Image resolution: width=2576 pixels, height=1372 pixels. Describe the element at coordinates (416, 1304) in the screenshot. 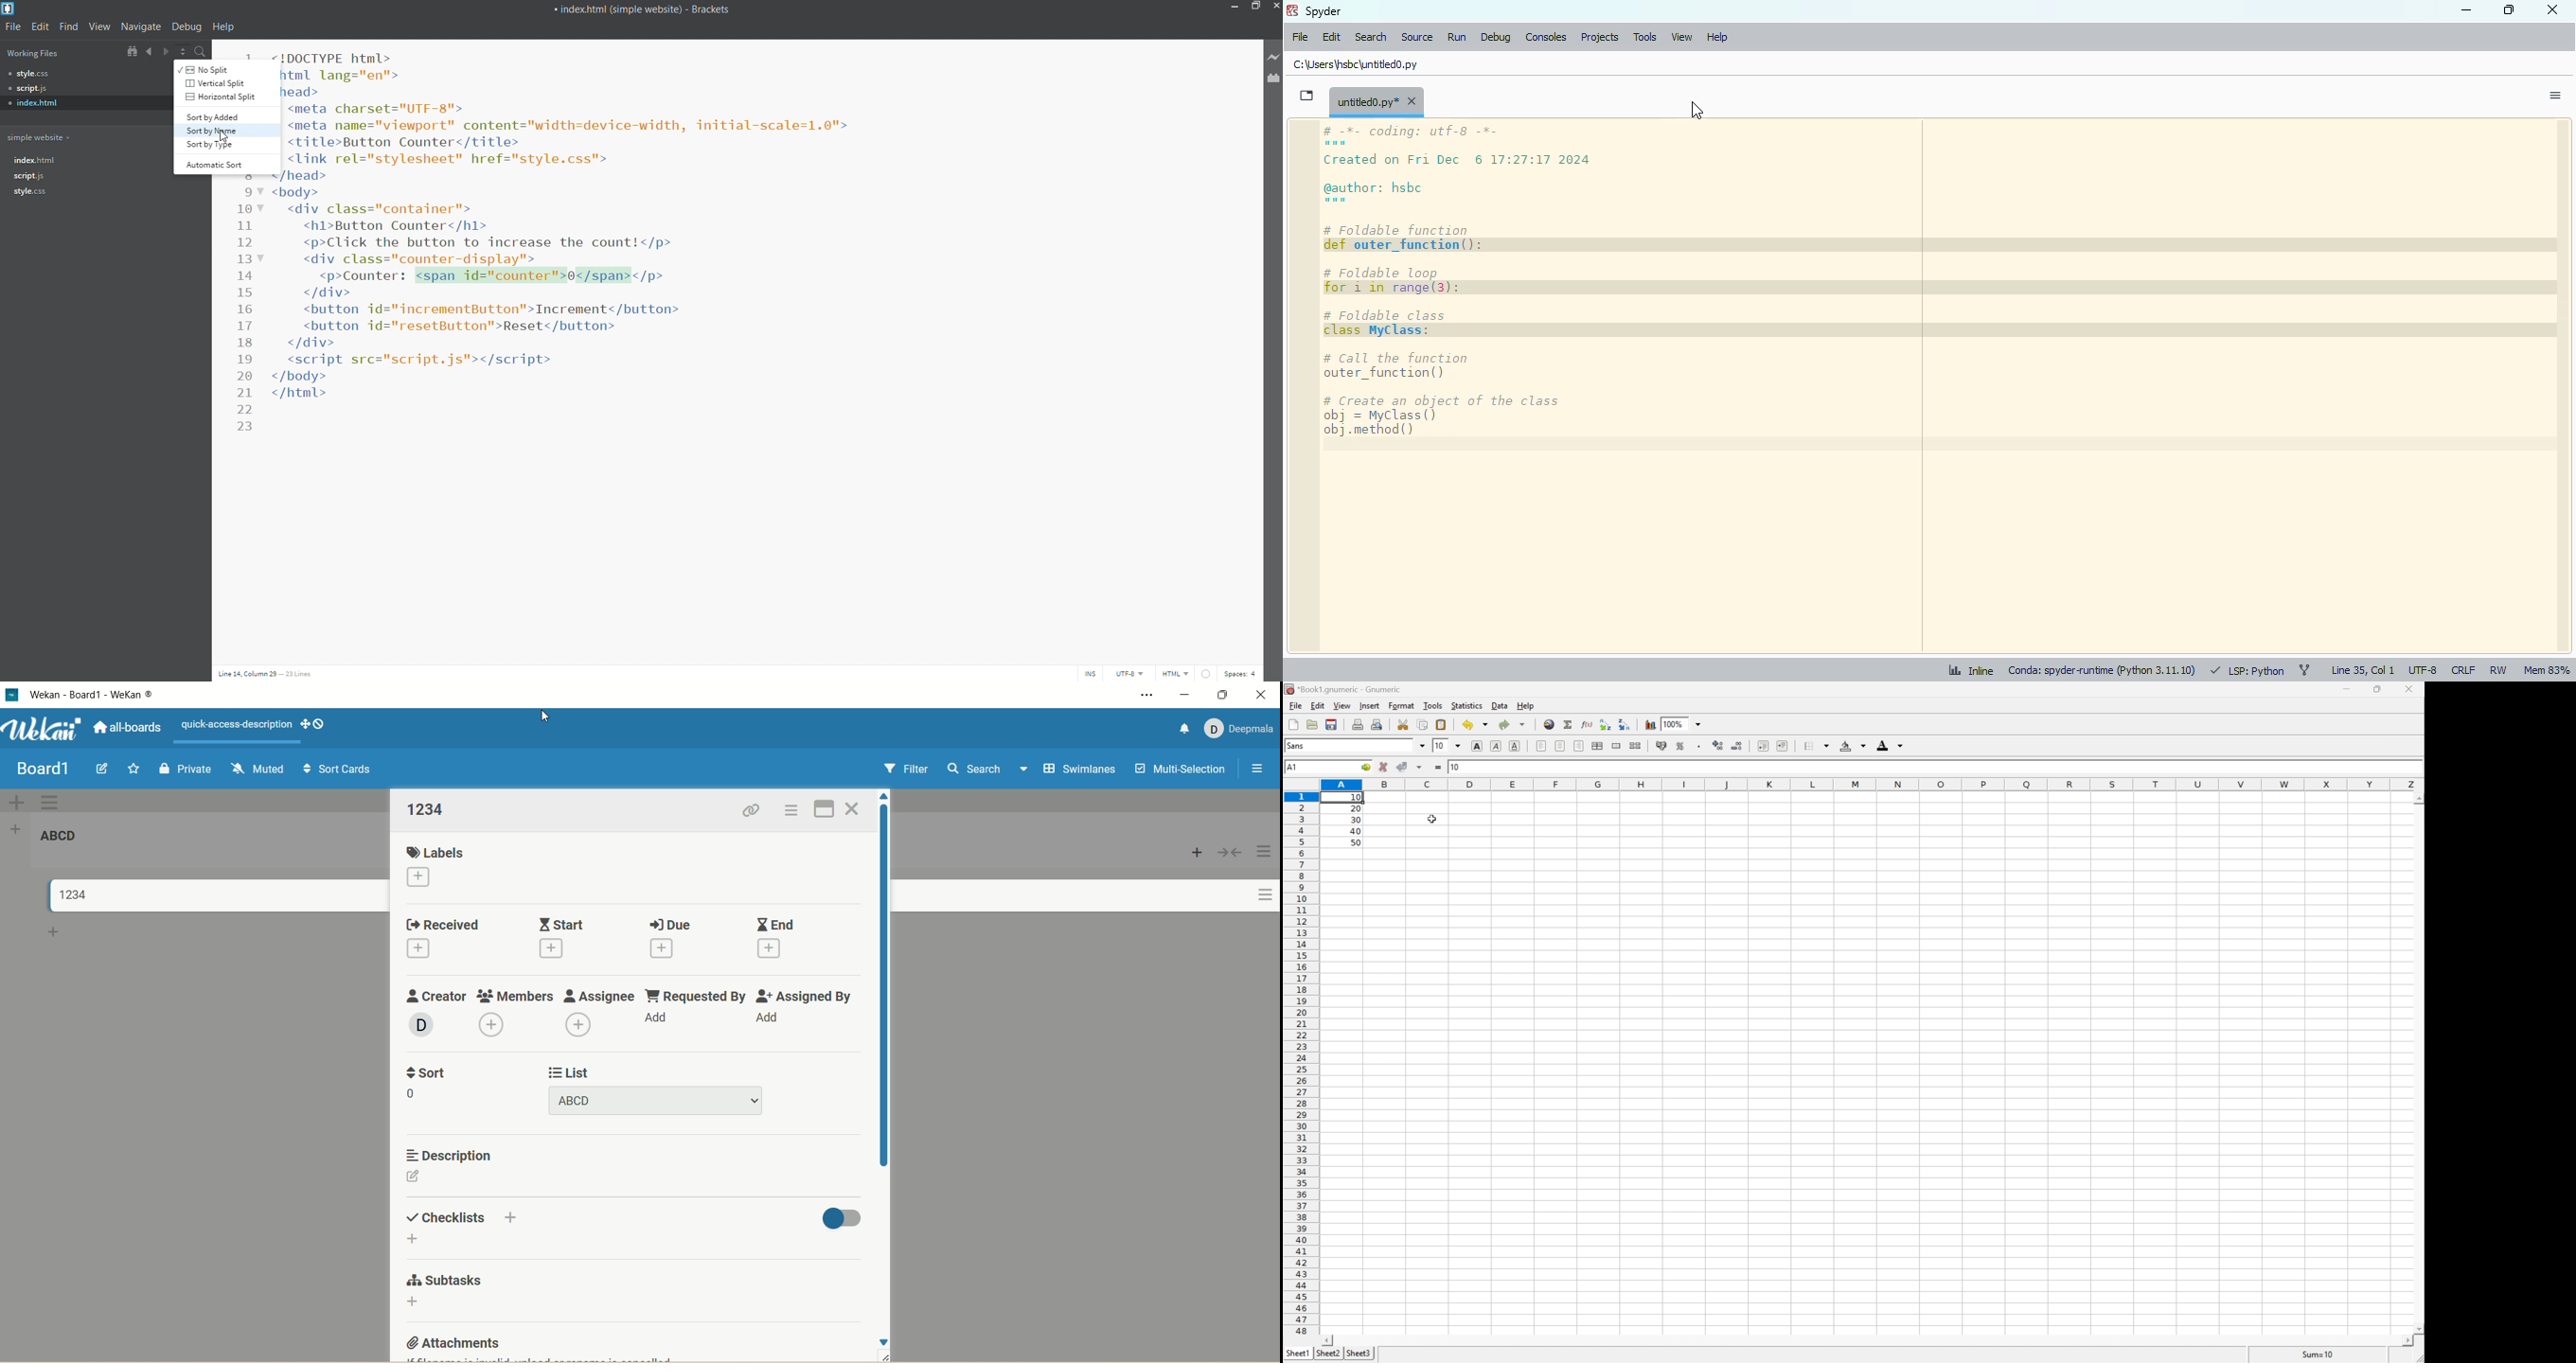

I see `add` at that location.